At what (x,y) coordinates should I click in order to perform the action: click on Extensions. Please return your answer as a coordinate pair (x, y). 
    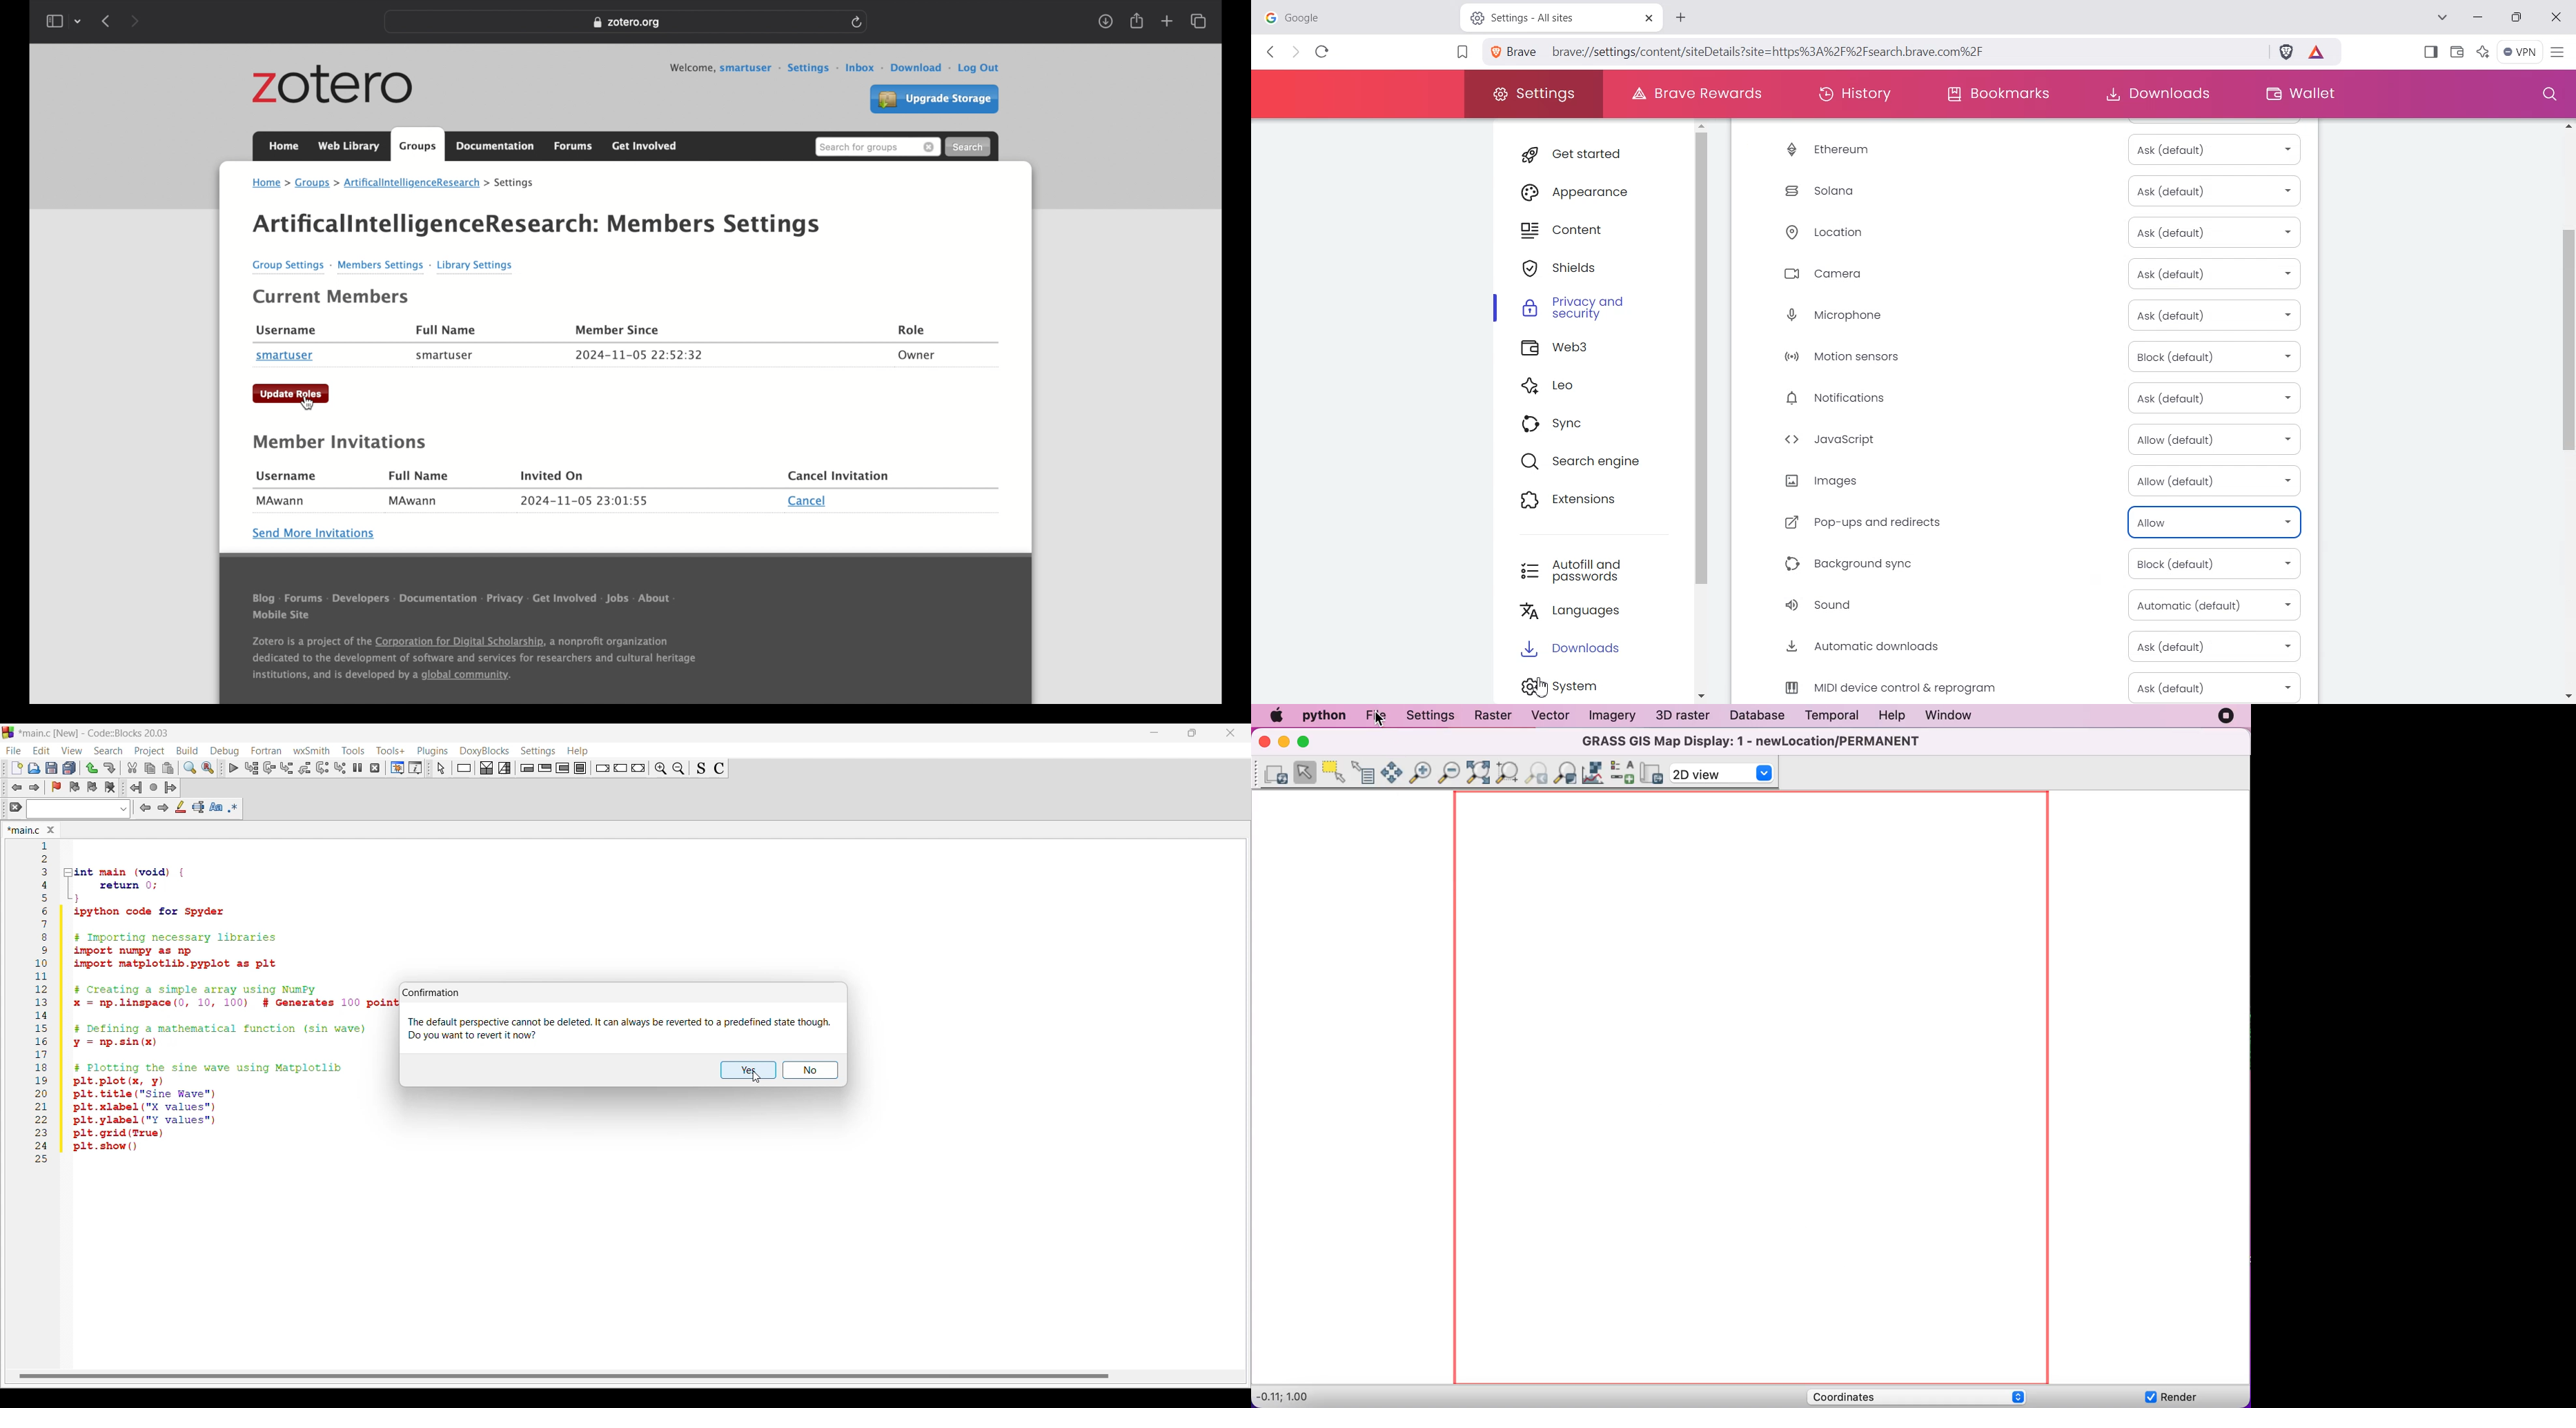
    Looking at the image, I should click on (1590, 502).